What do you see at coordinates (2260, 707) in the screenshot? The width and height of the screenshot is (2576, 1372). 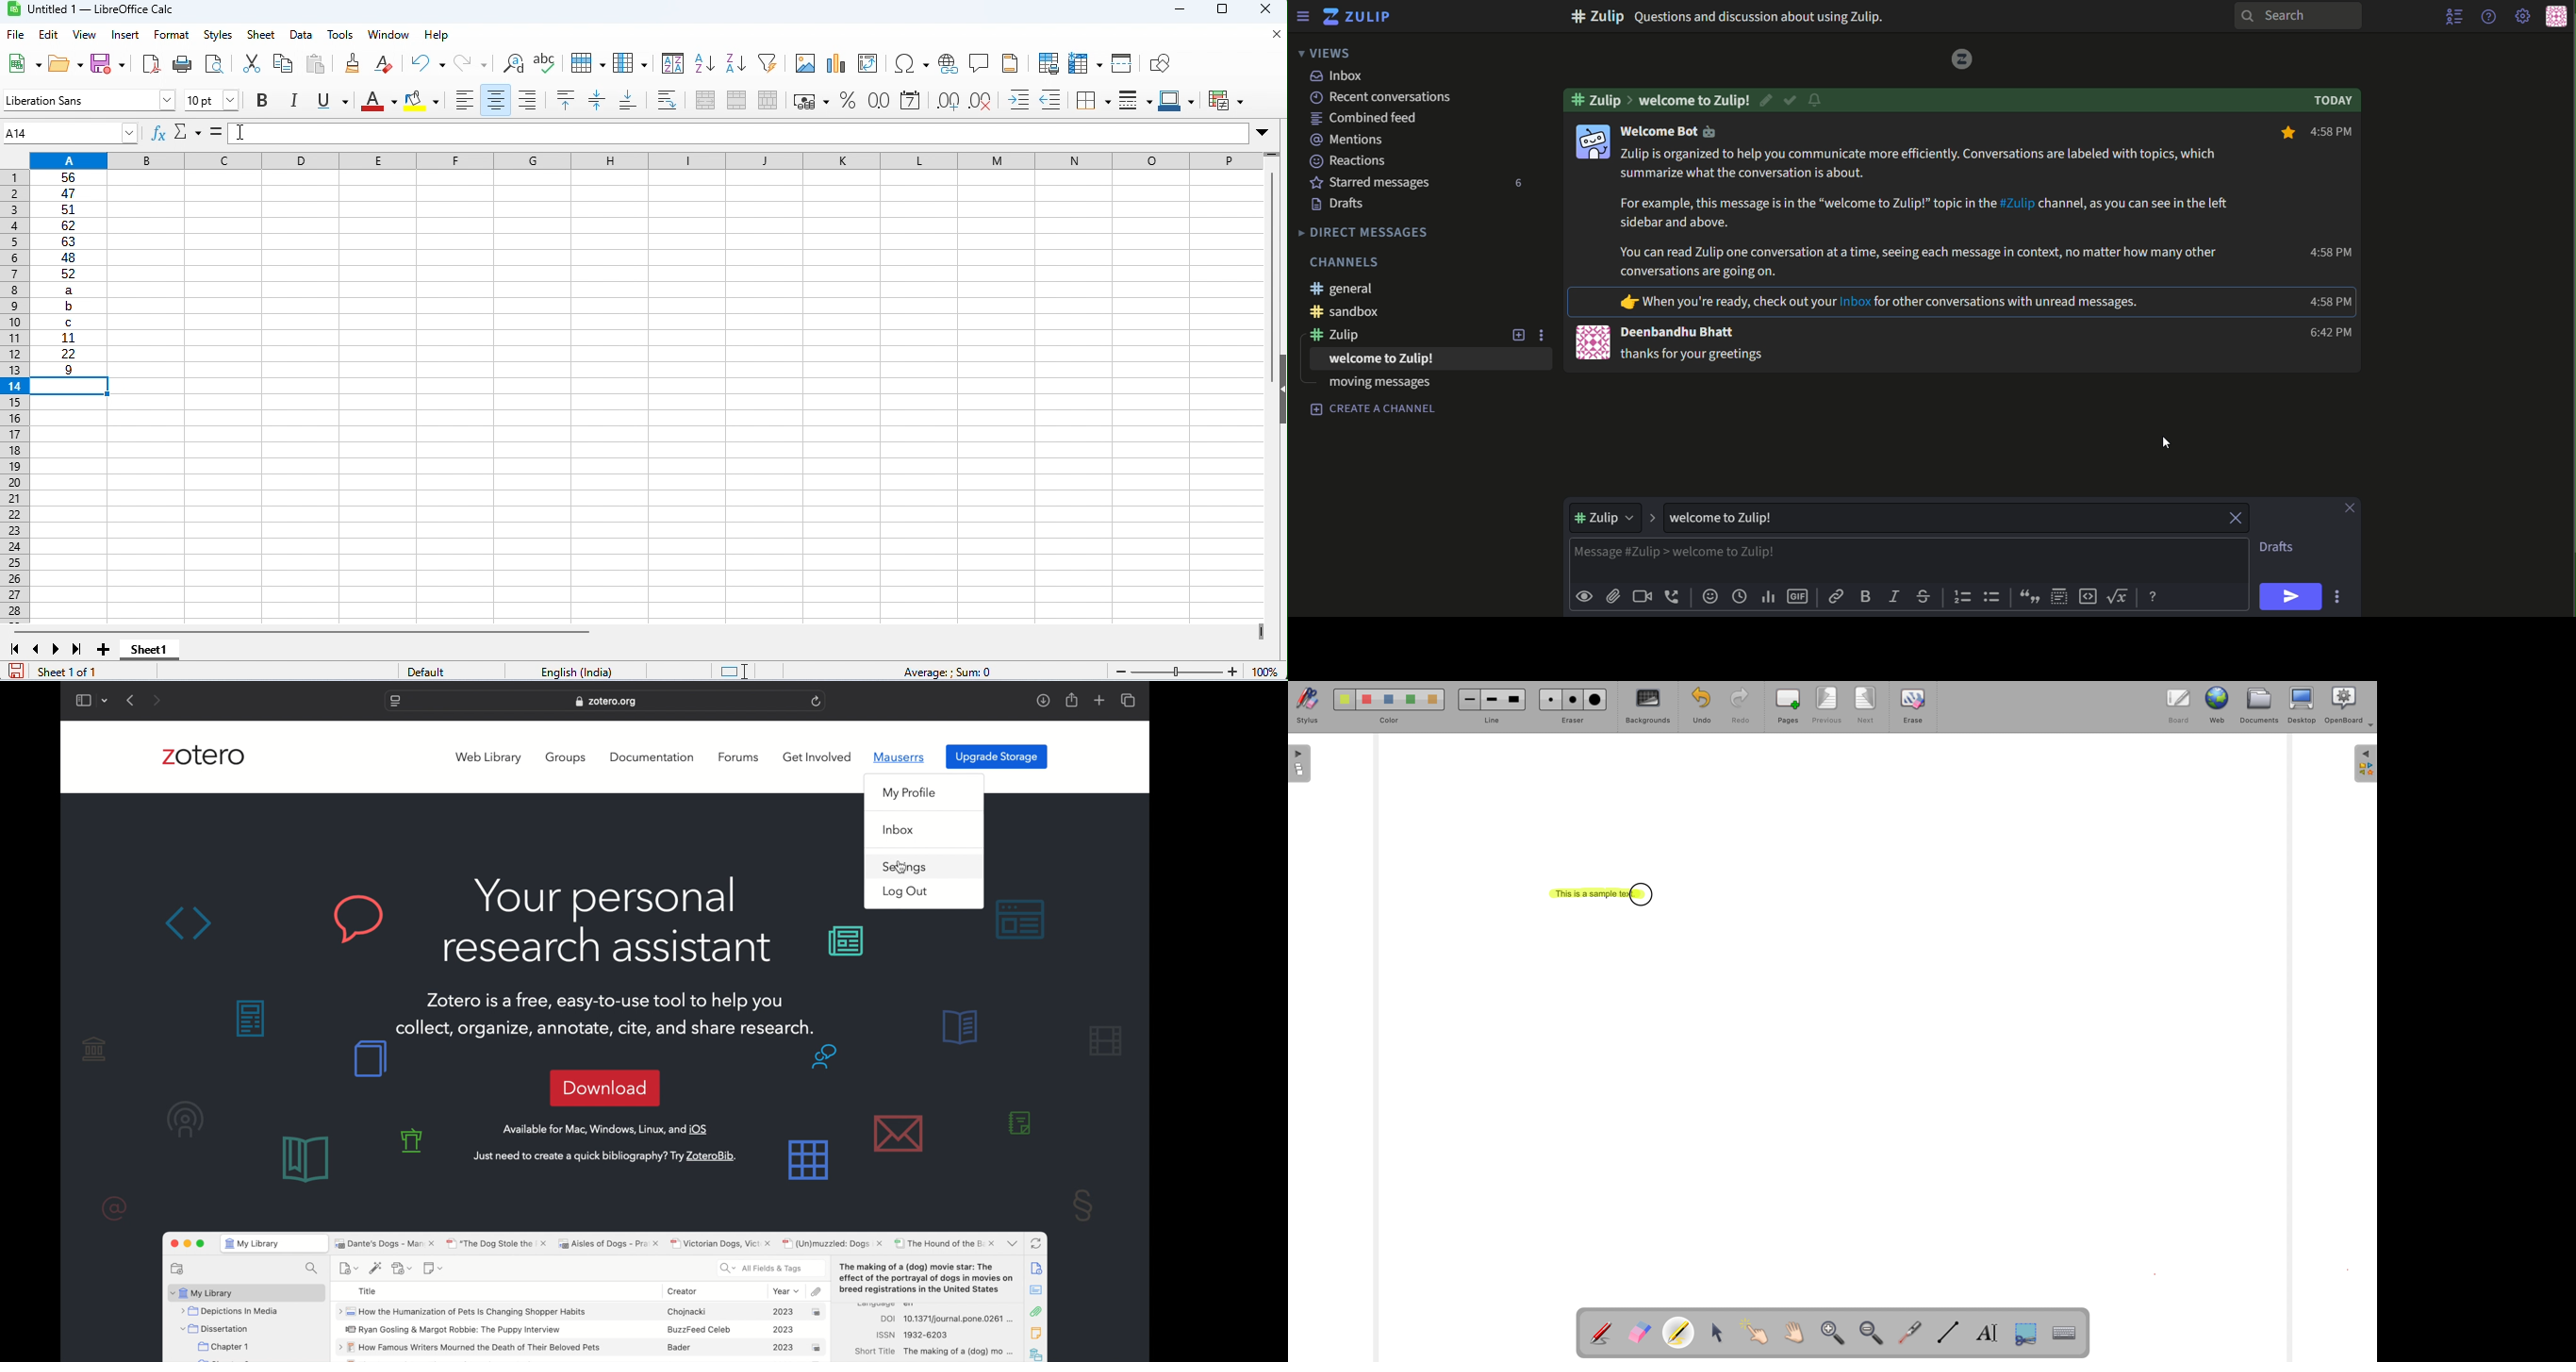 I see `documents` at bounding box center [2260, 707].